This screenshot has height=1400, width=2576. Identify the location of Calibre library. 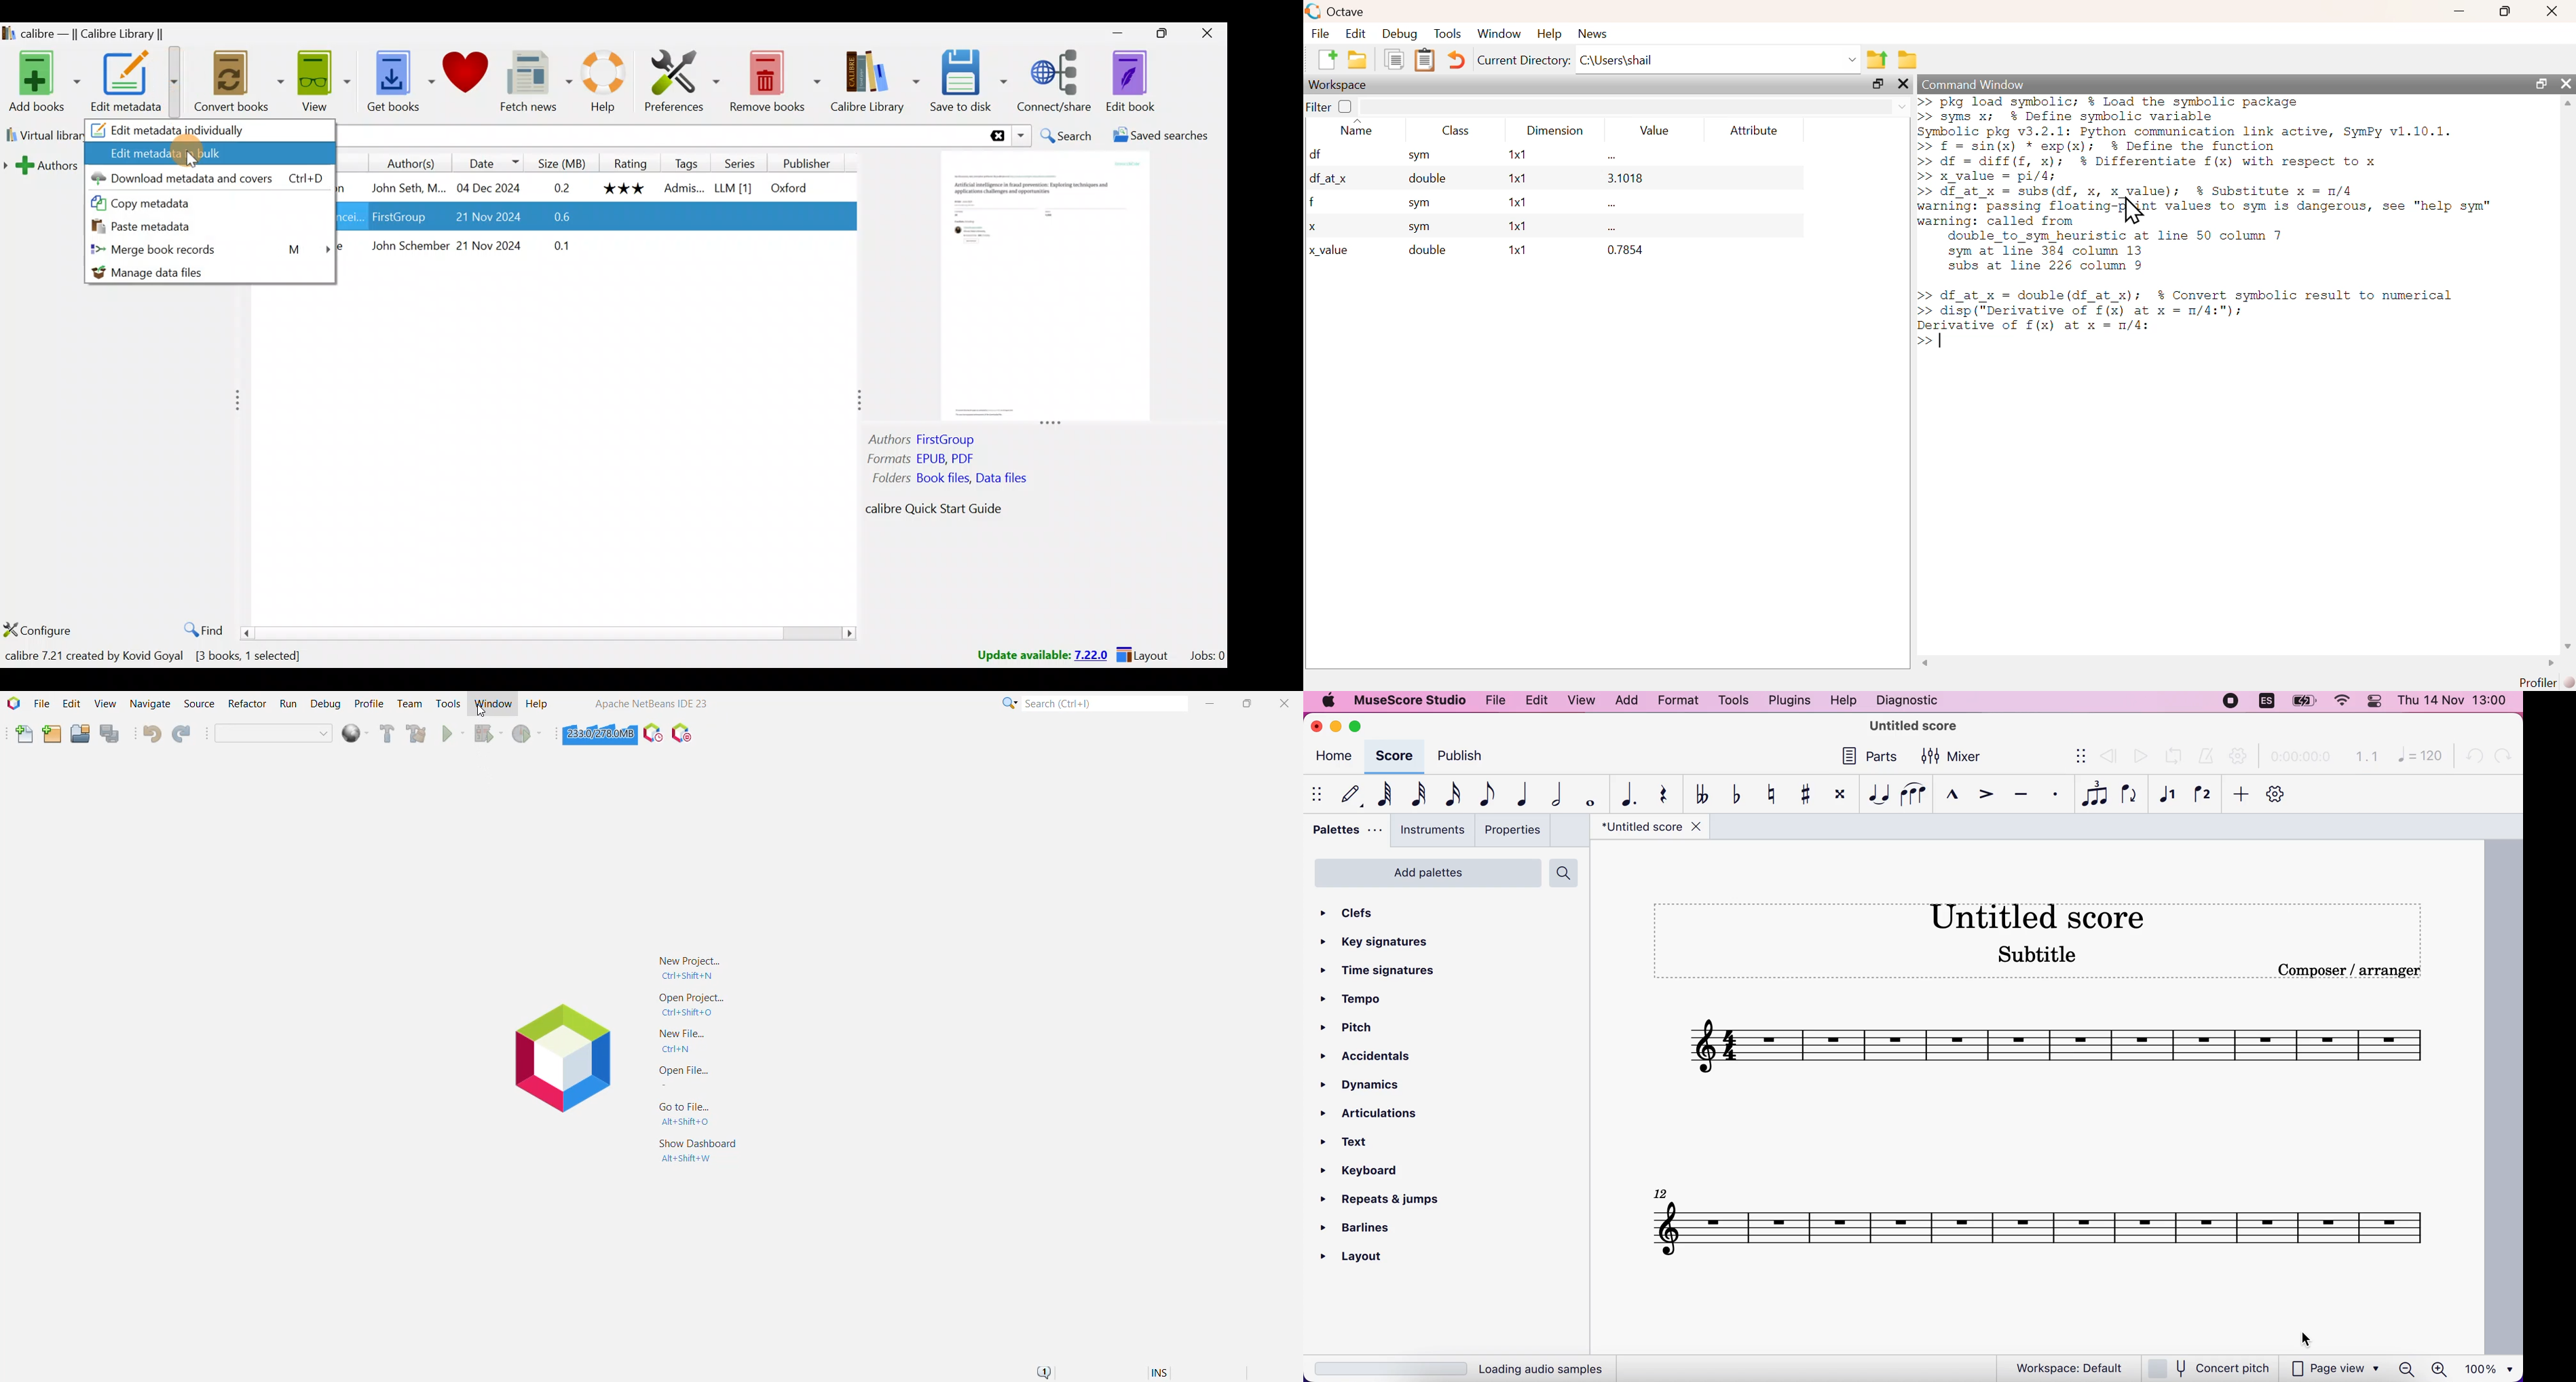
(103, 33).